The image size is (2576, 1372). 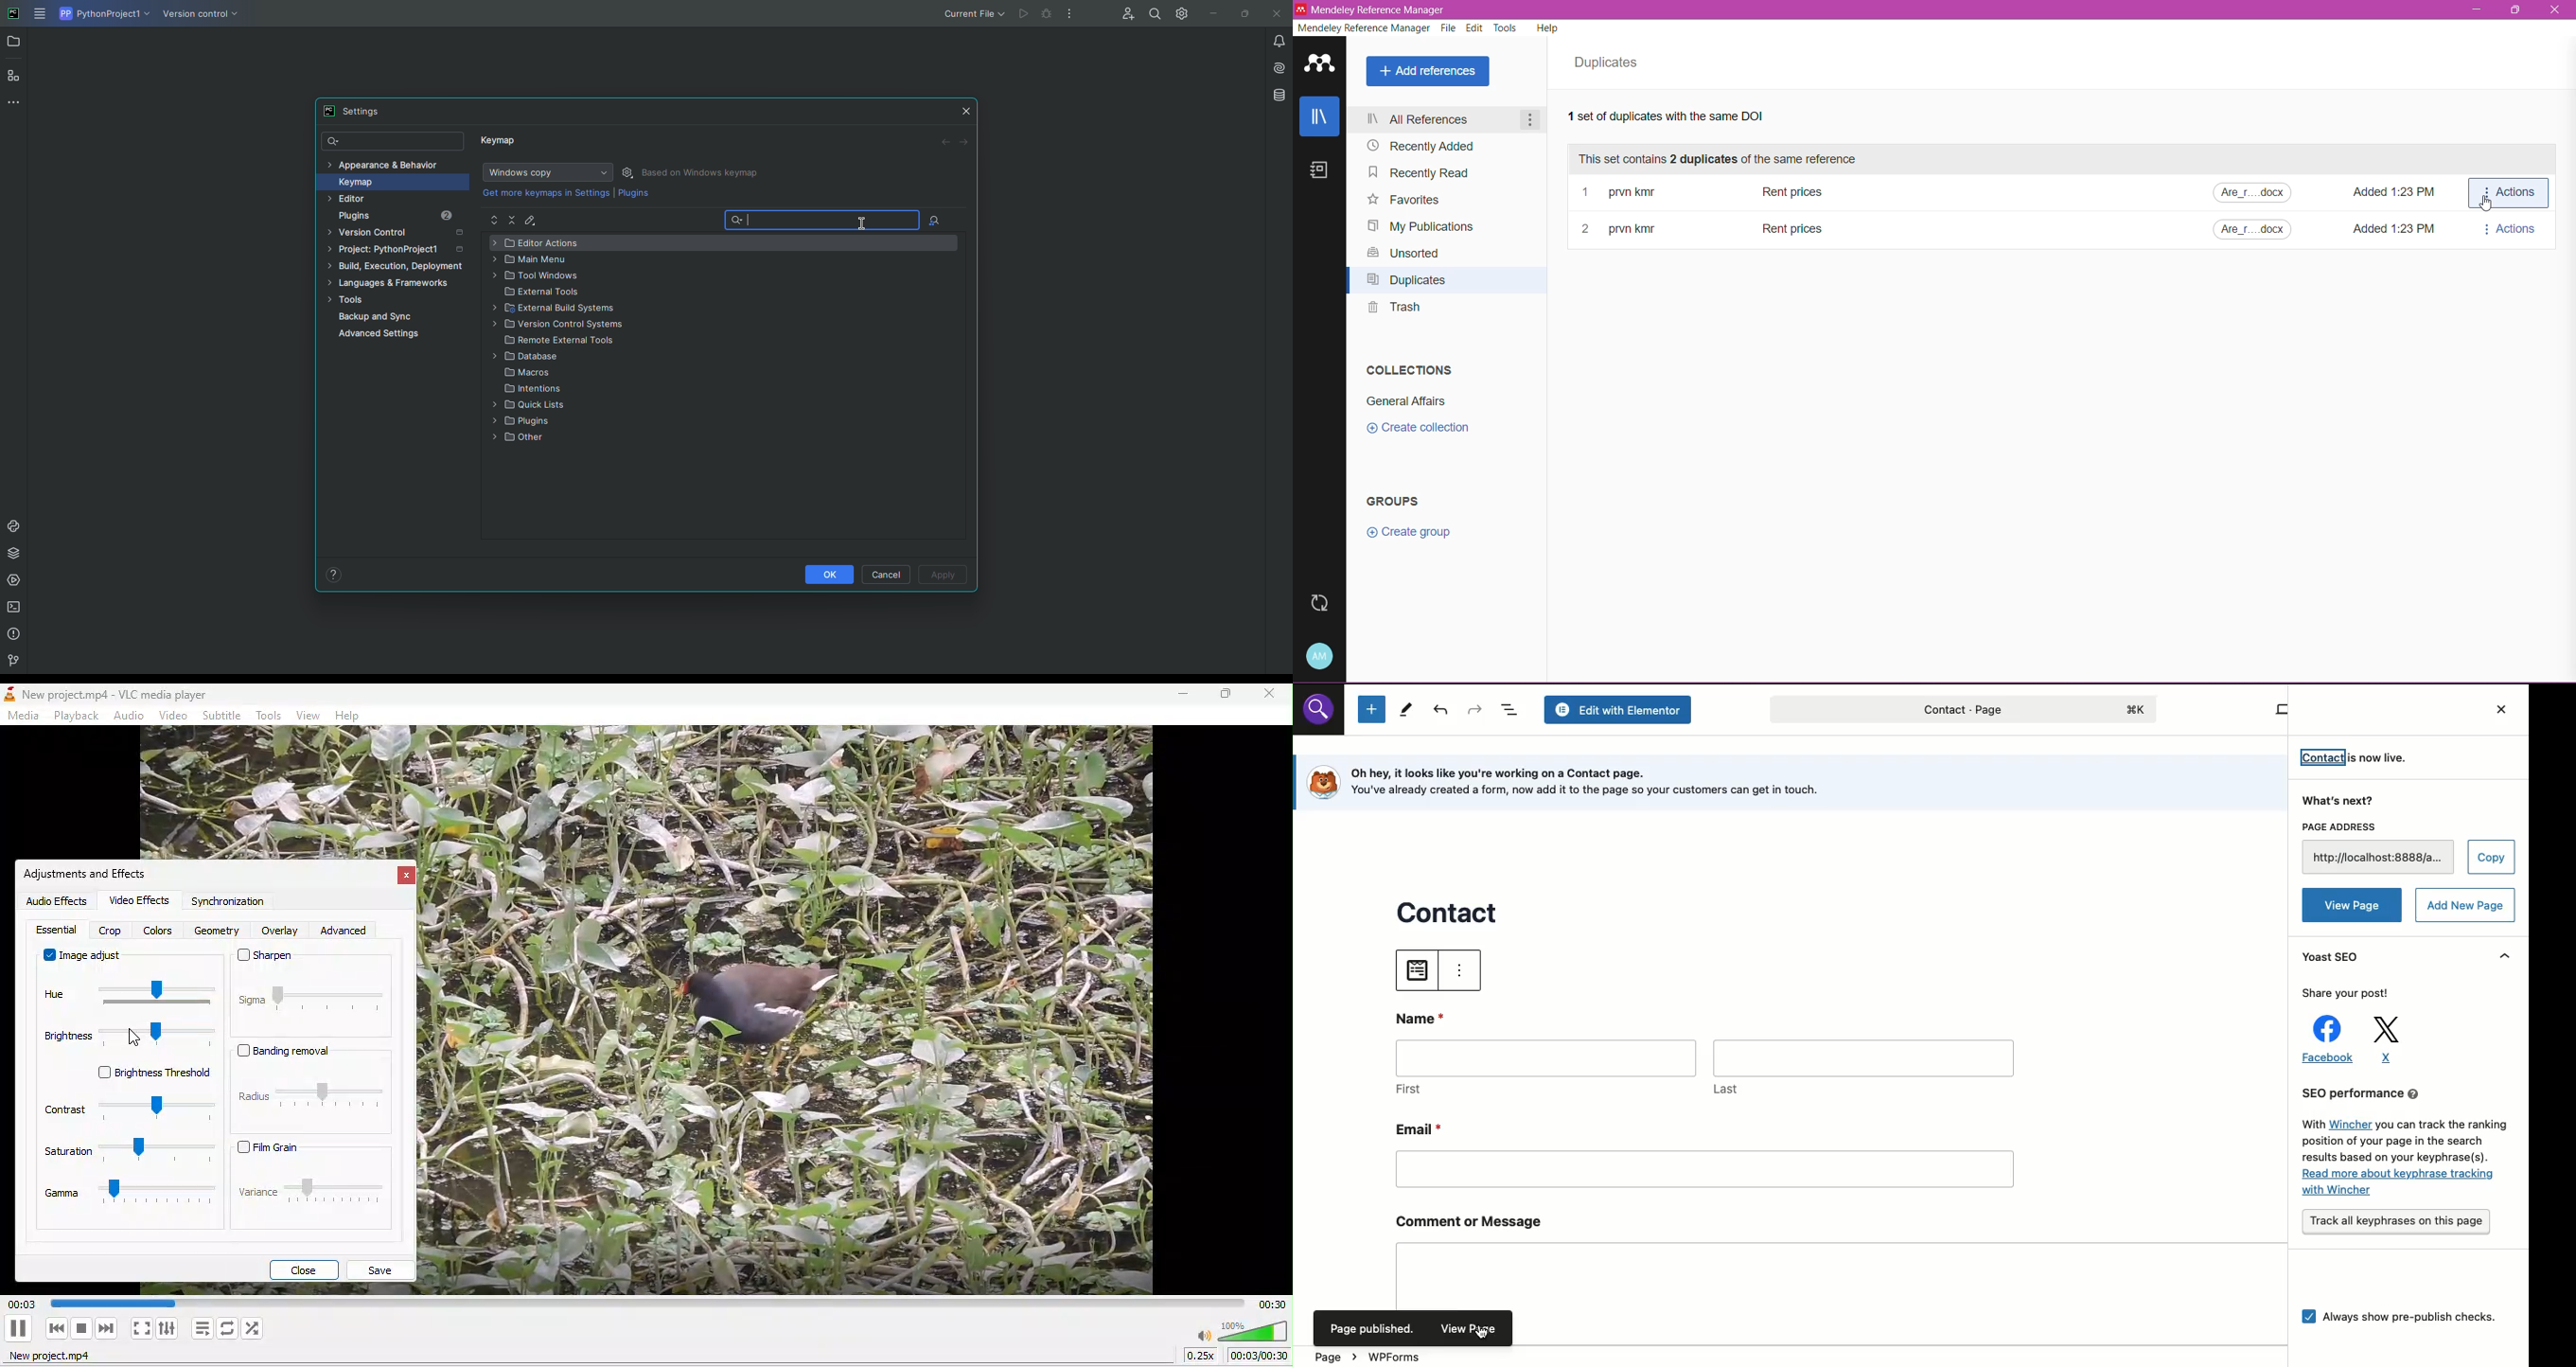 I want to click on Close, so click(x=2497, y=708).